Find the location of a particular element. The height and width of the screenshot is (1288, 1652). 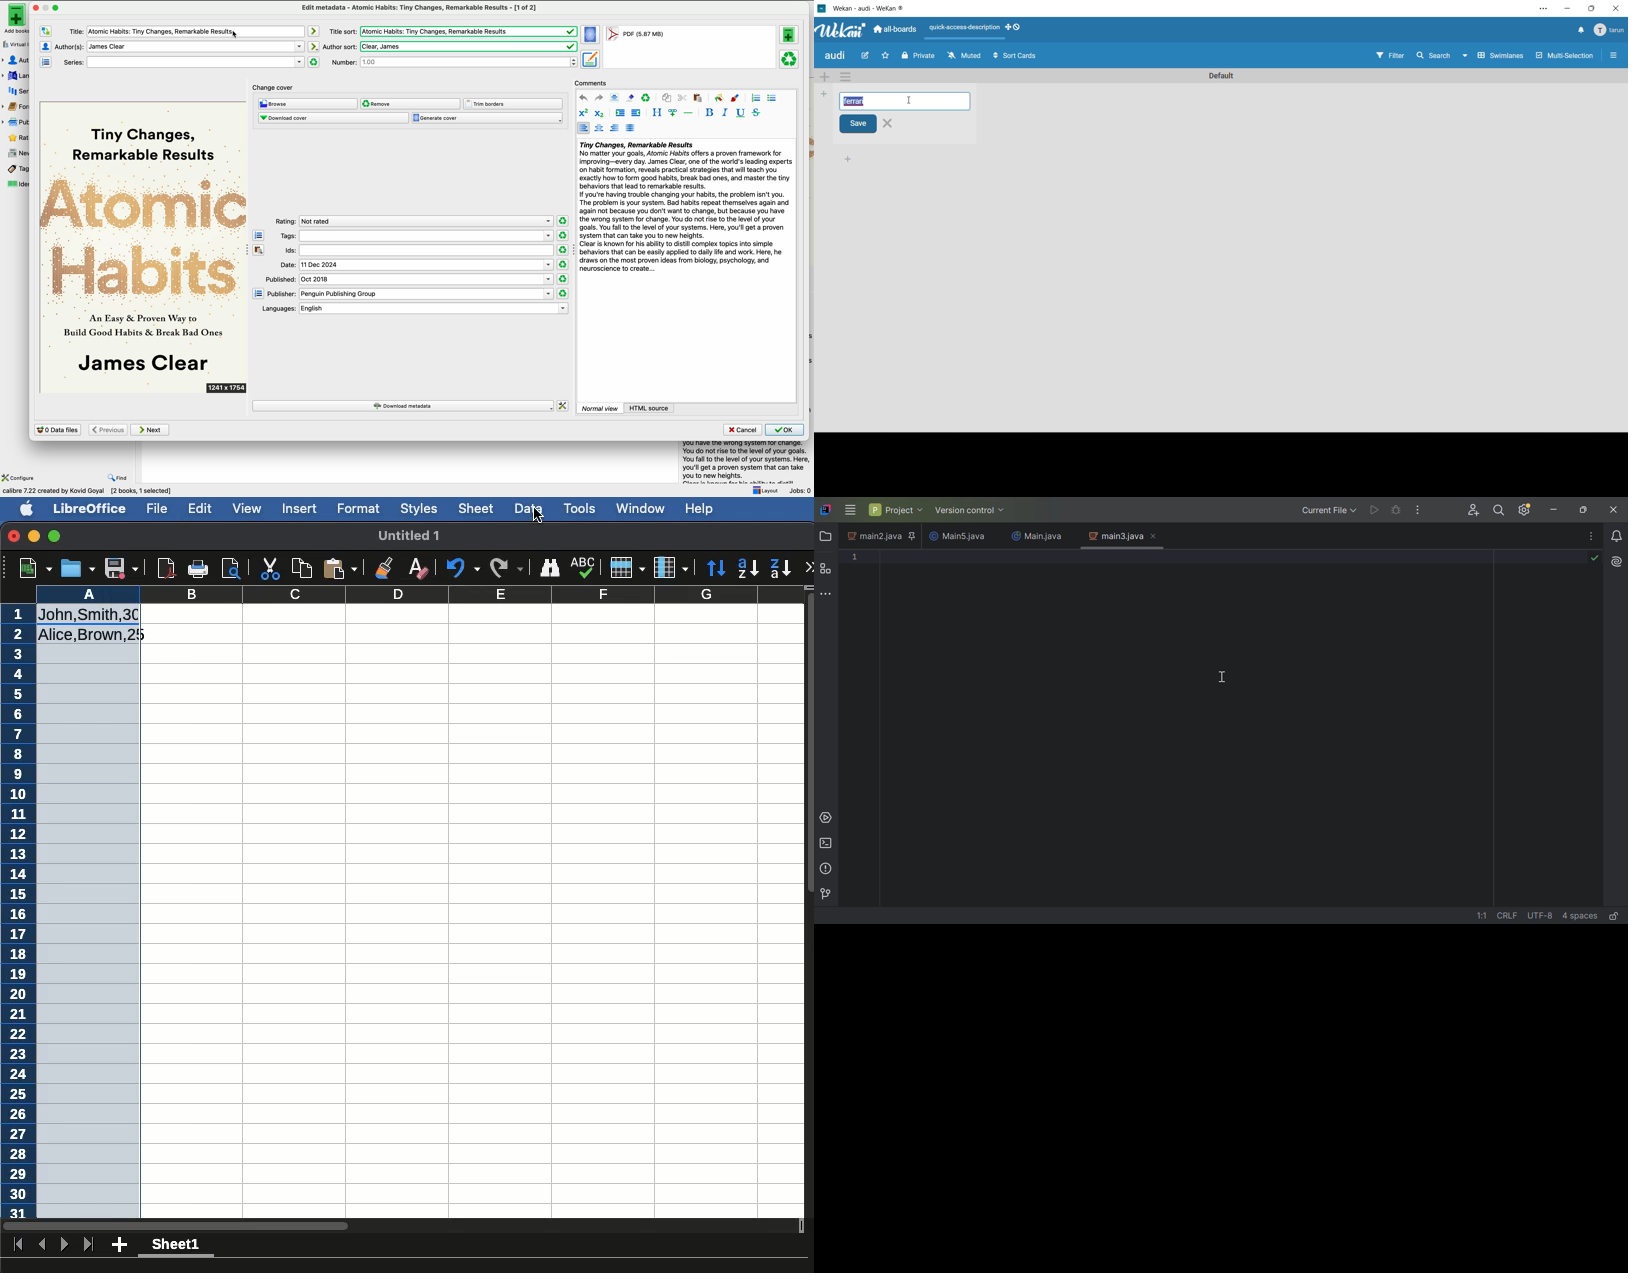

Export to pdf is located at coordinates (165, 568).